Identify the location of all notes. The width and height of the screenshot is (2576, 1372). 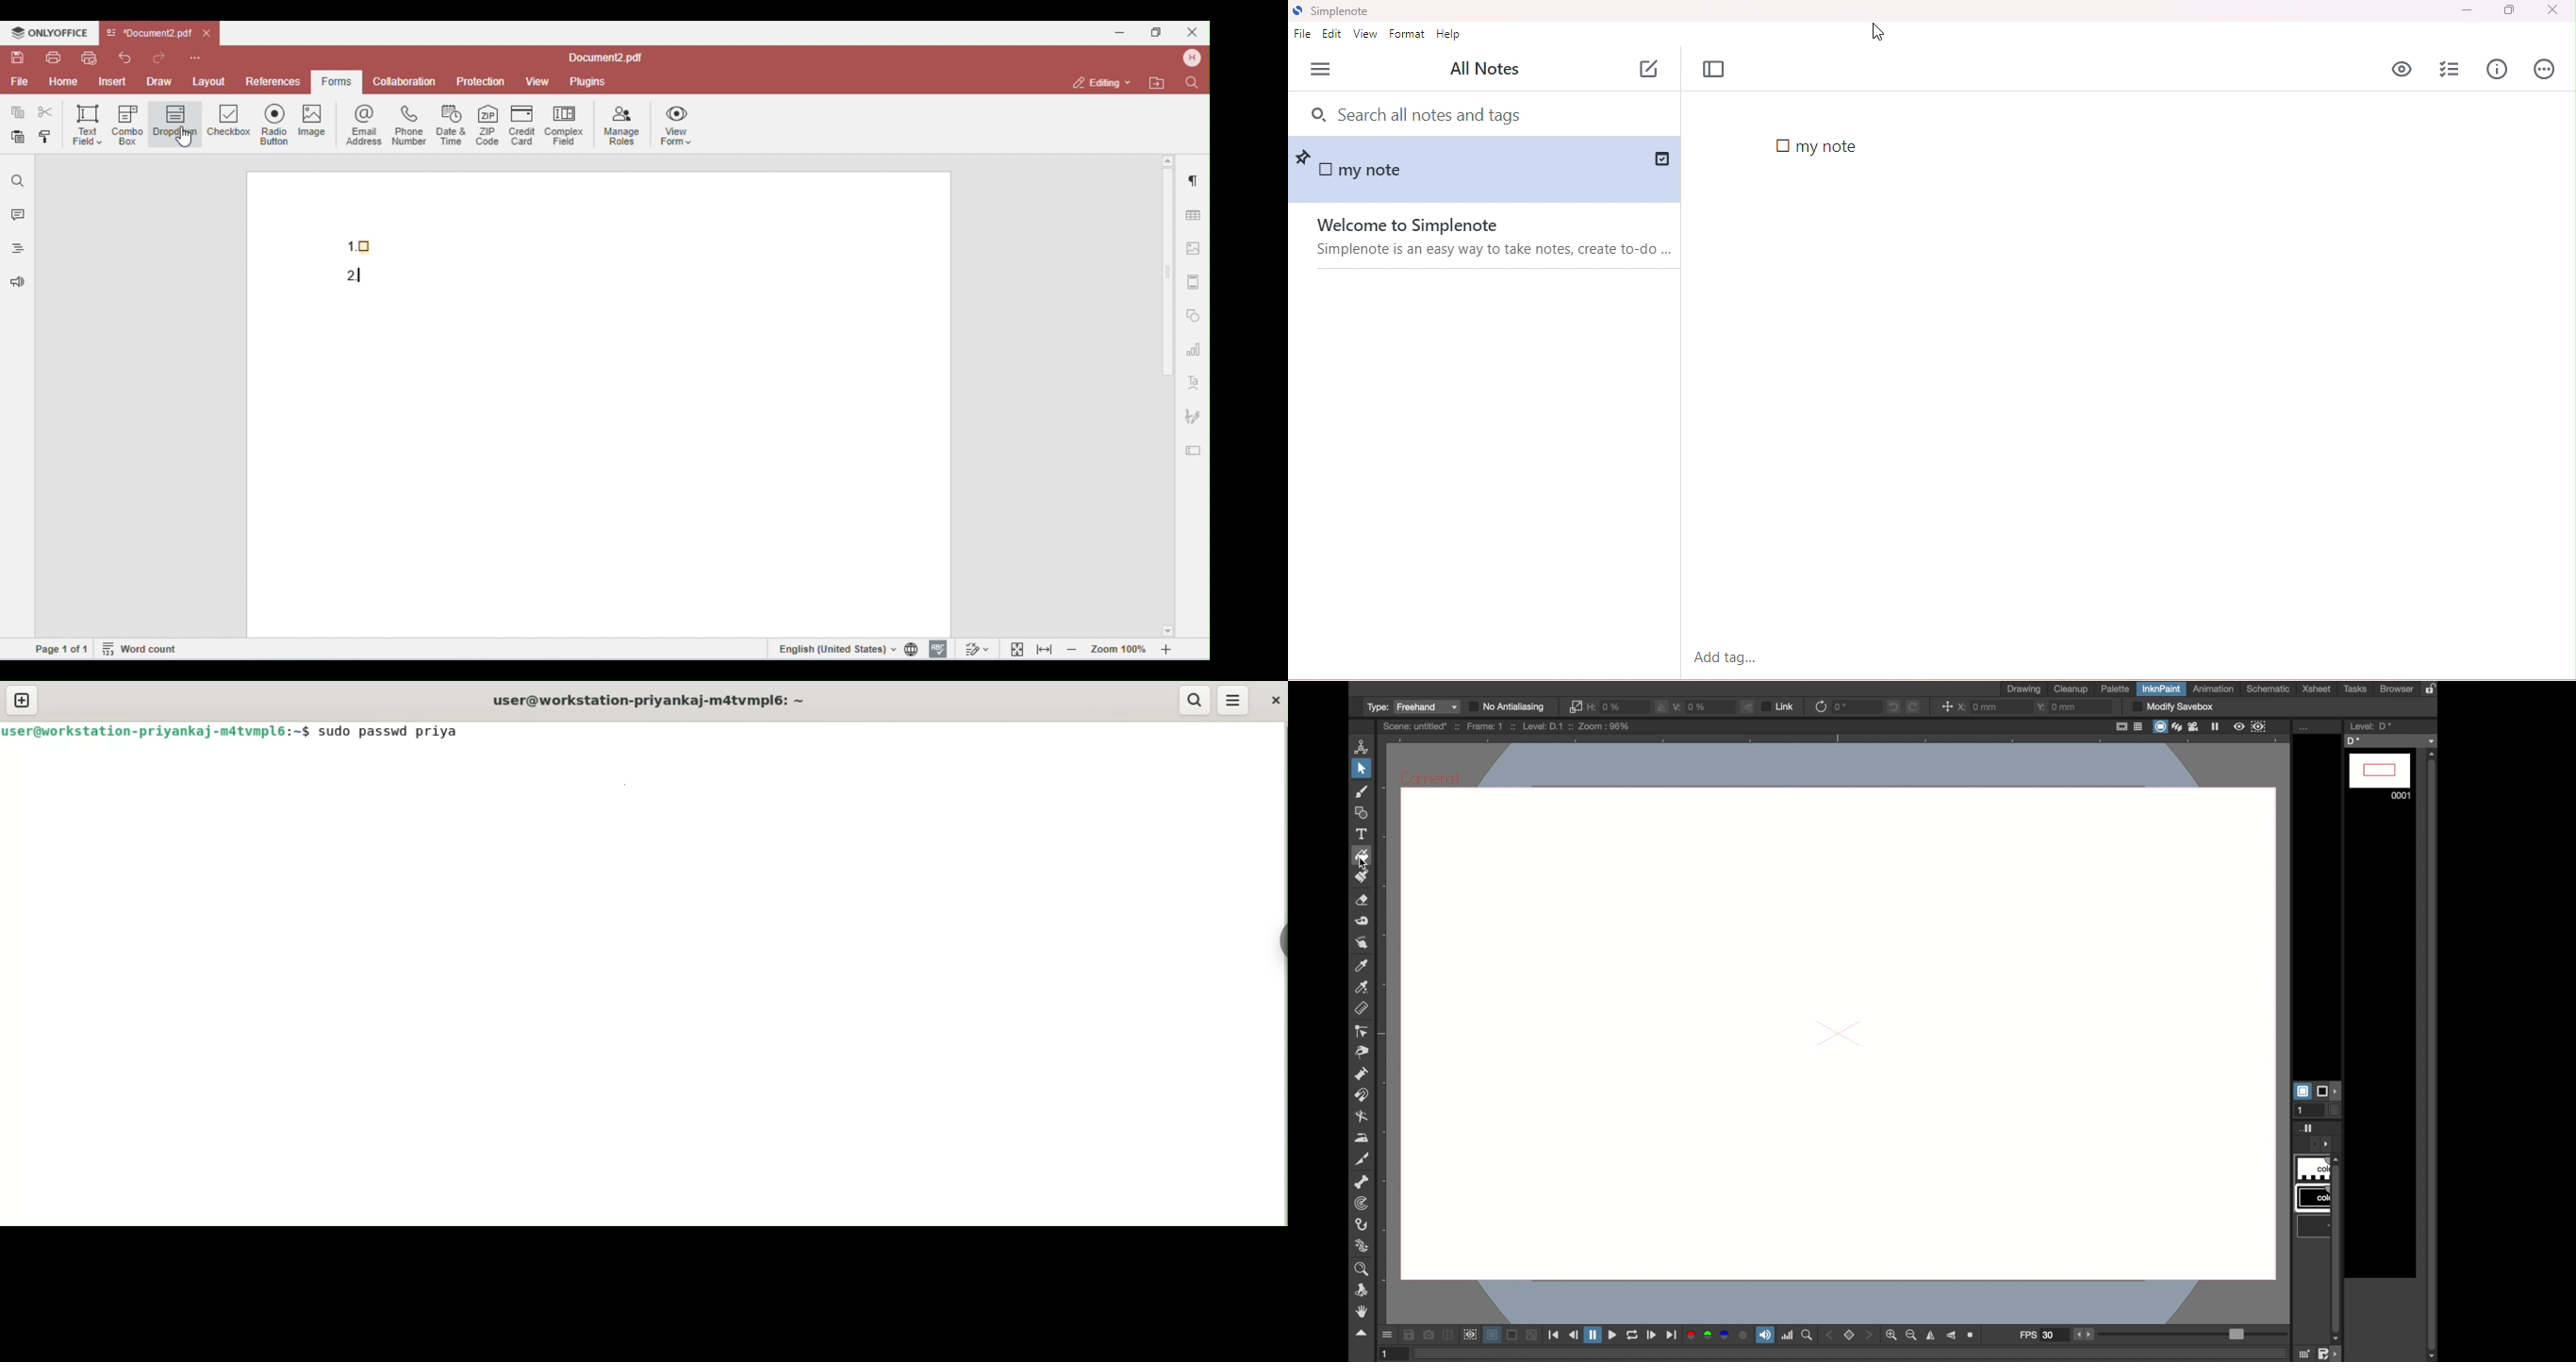
(1489, 68).